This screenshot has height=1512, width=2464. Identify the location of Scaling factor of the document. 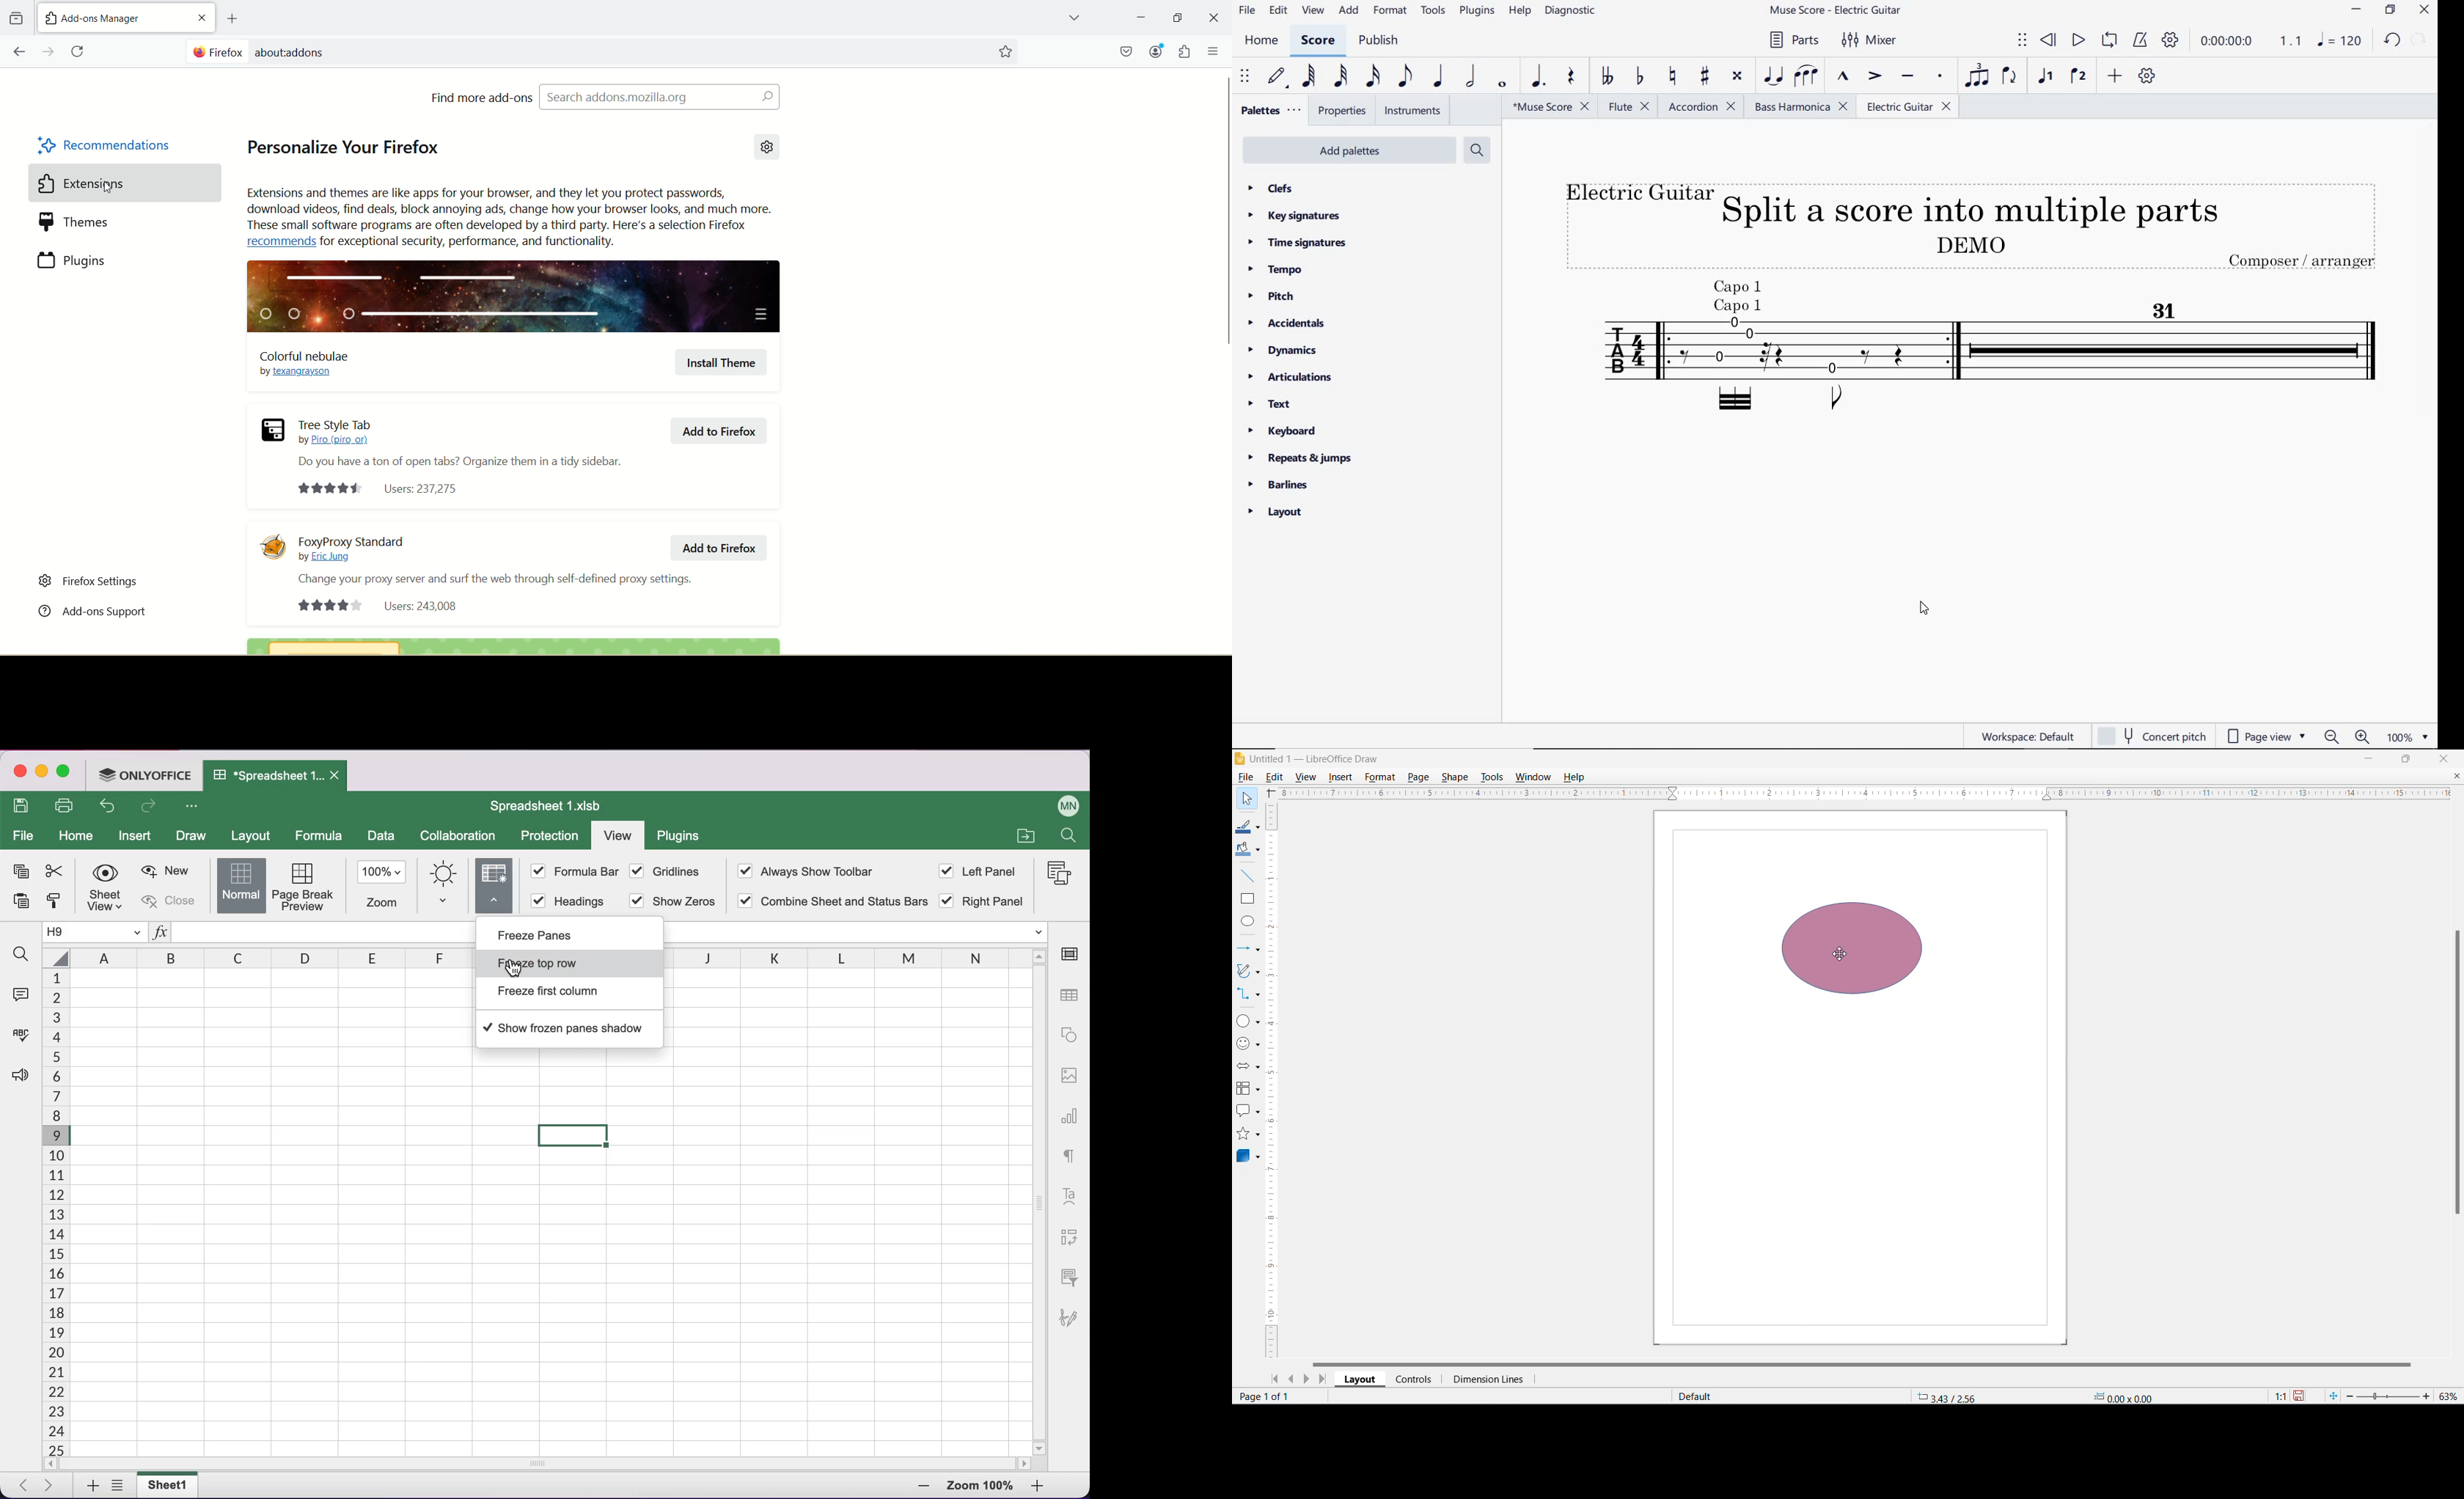
(2280, 1397).